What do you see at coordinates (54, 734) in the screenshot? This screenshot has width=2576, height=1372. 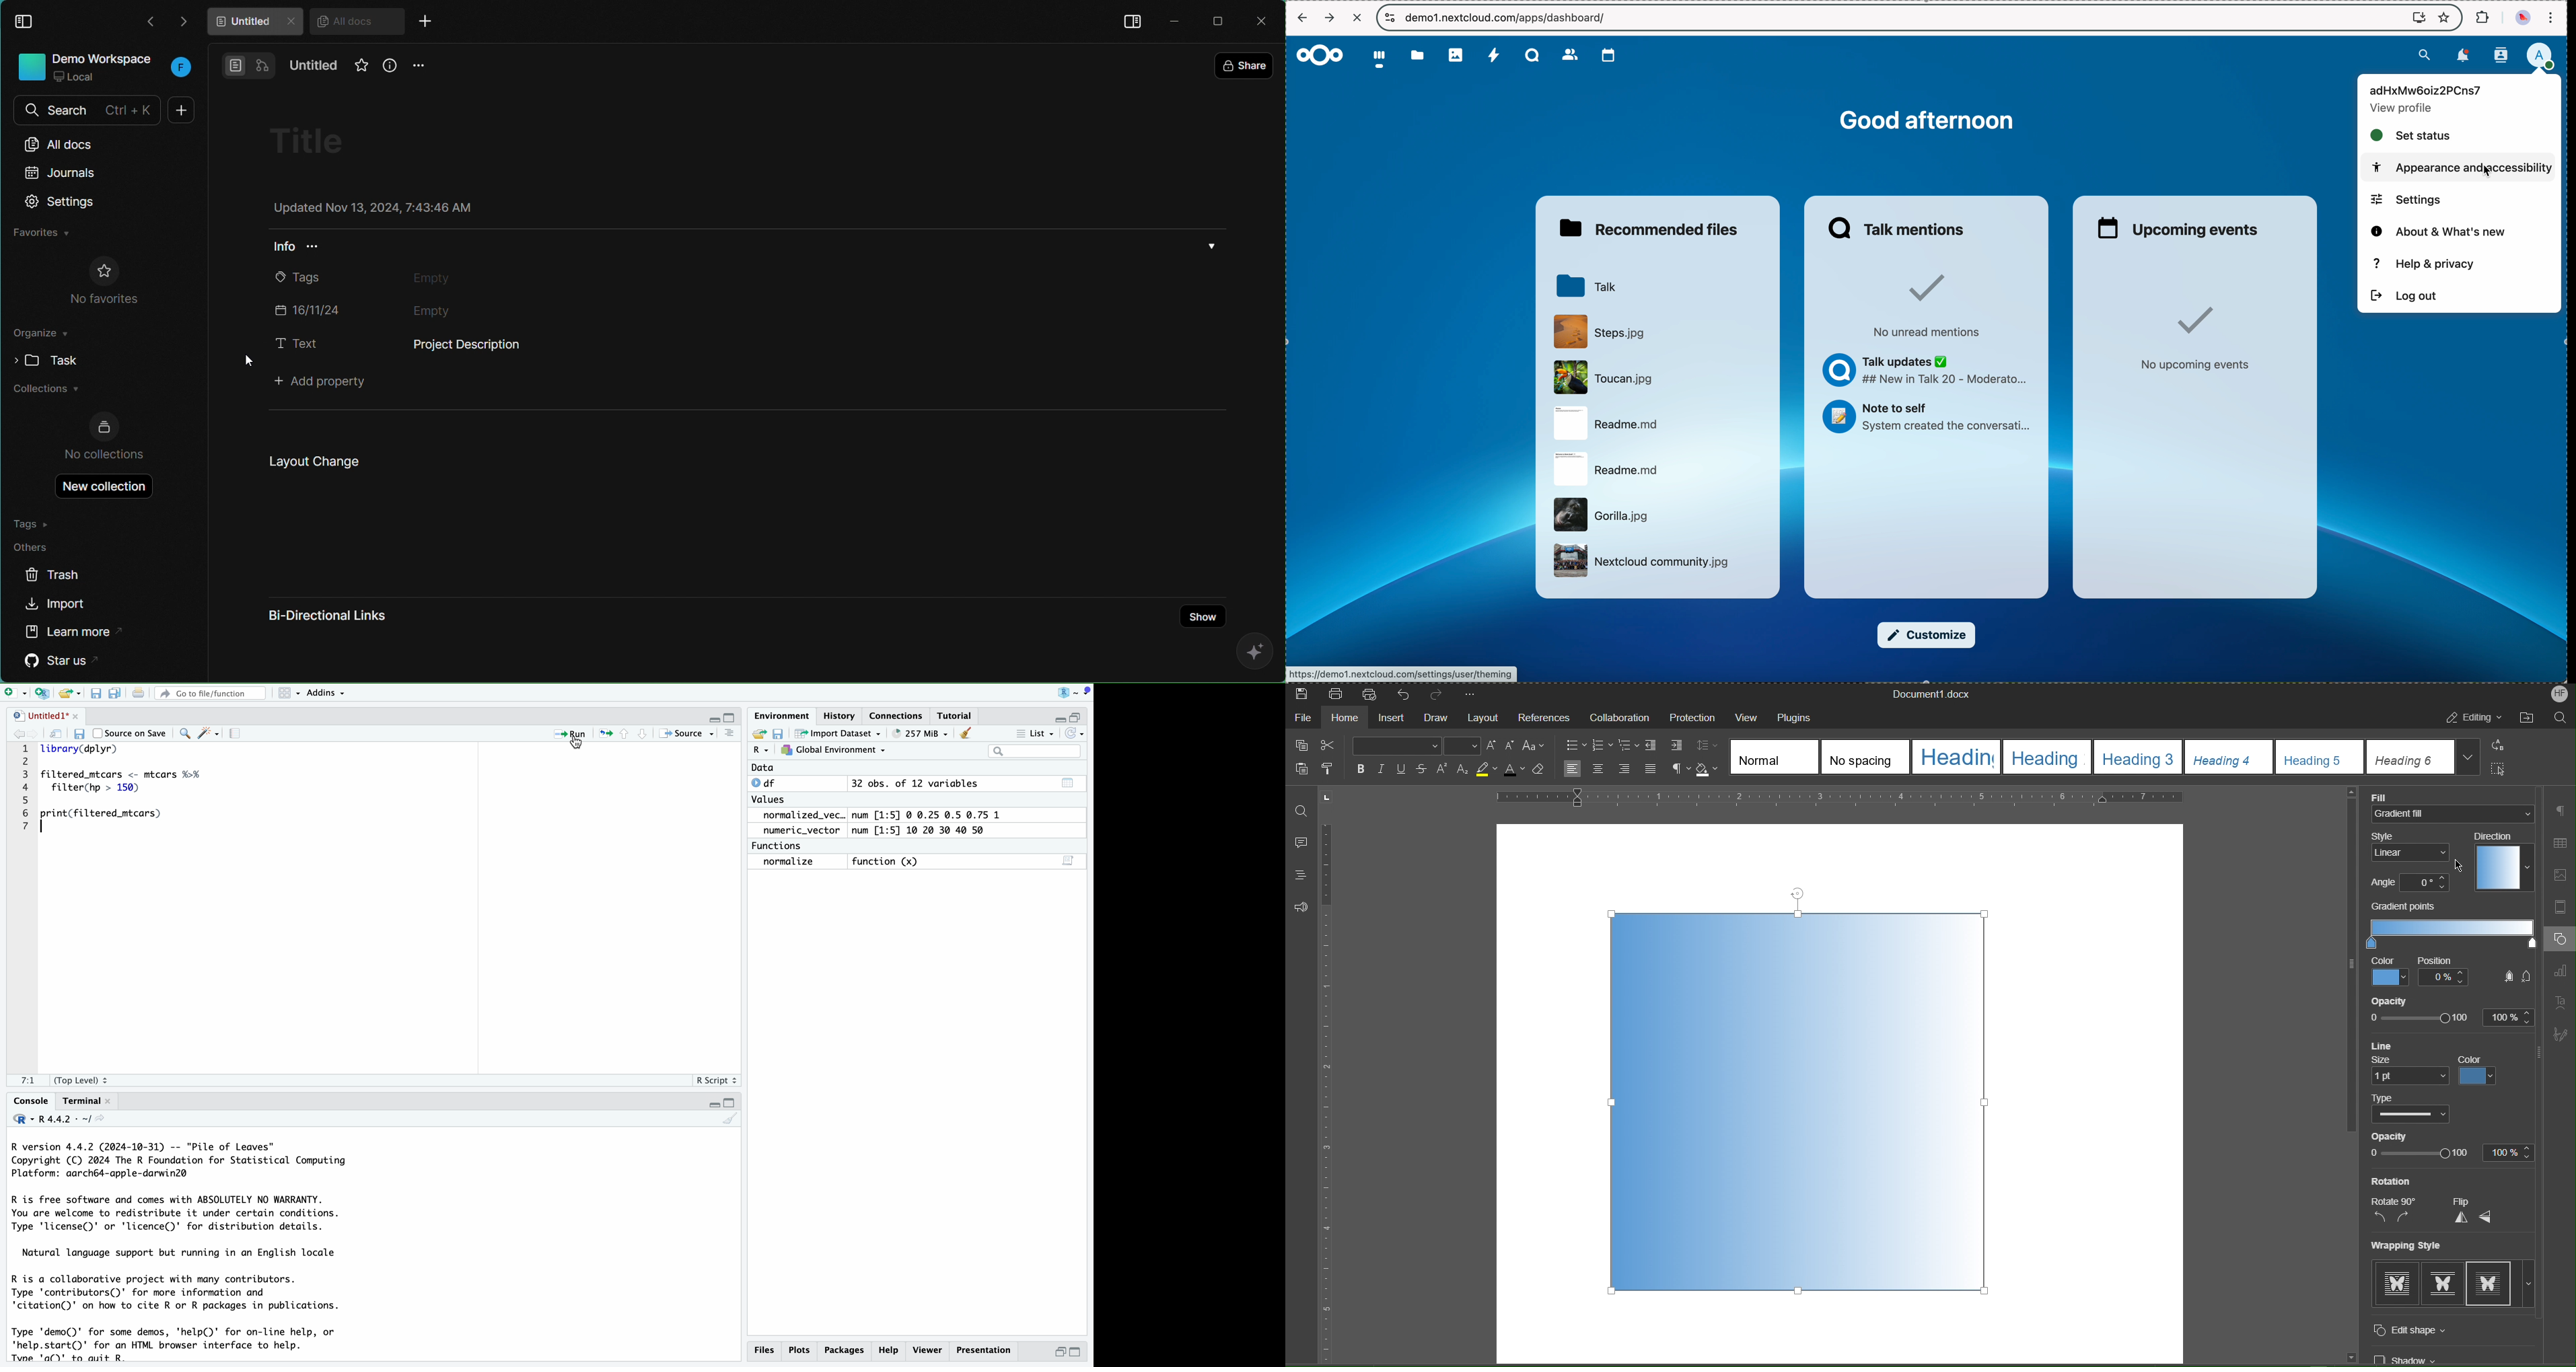 I see `show in new window` at bounding box center [54, 734].